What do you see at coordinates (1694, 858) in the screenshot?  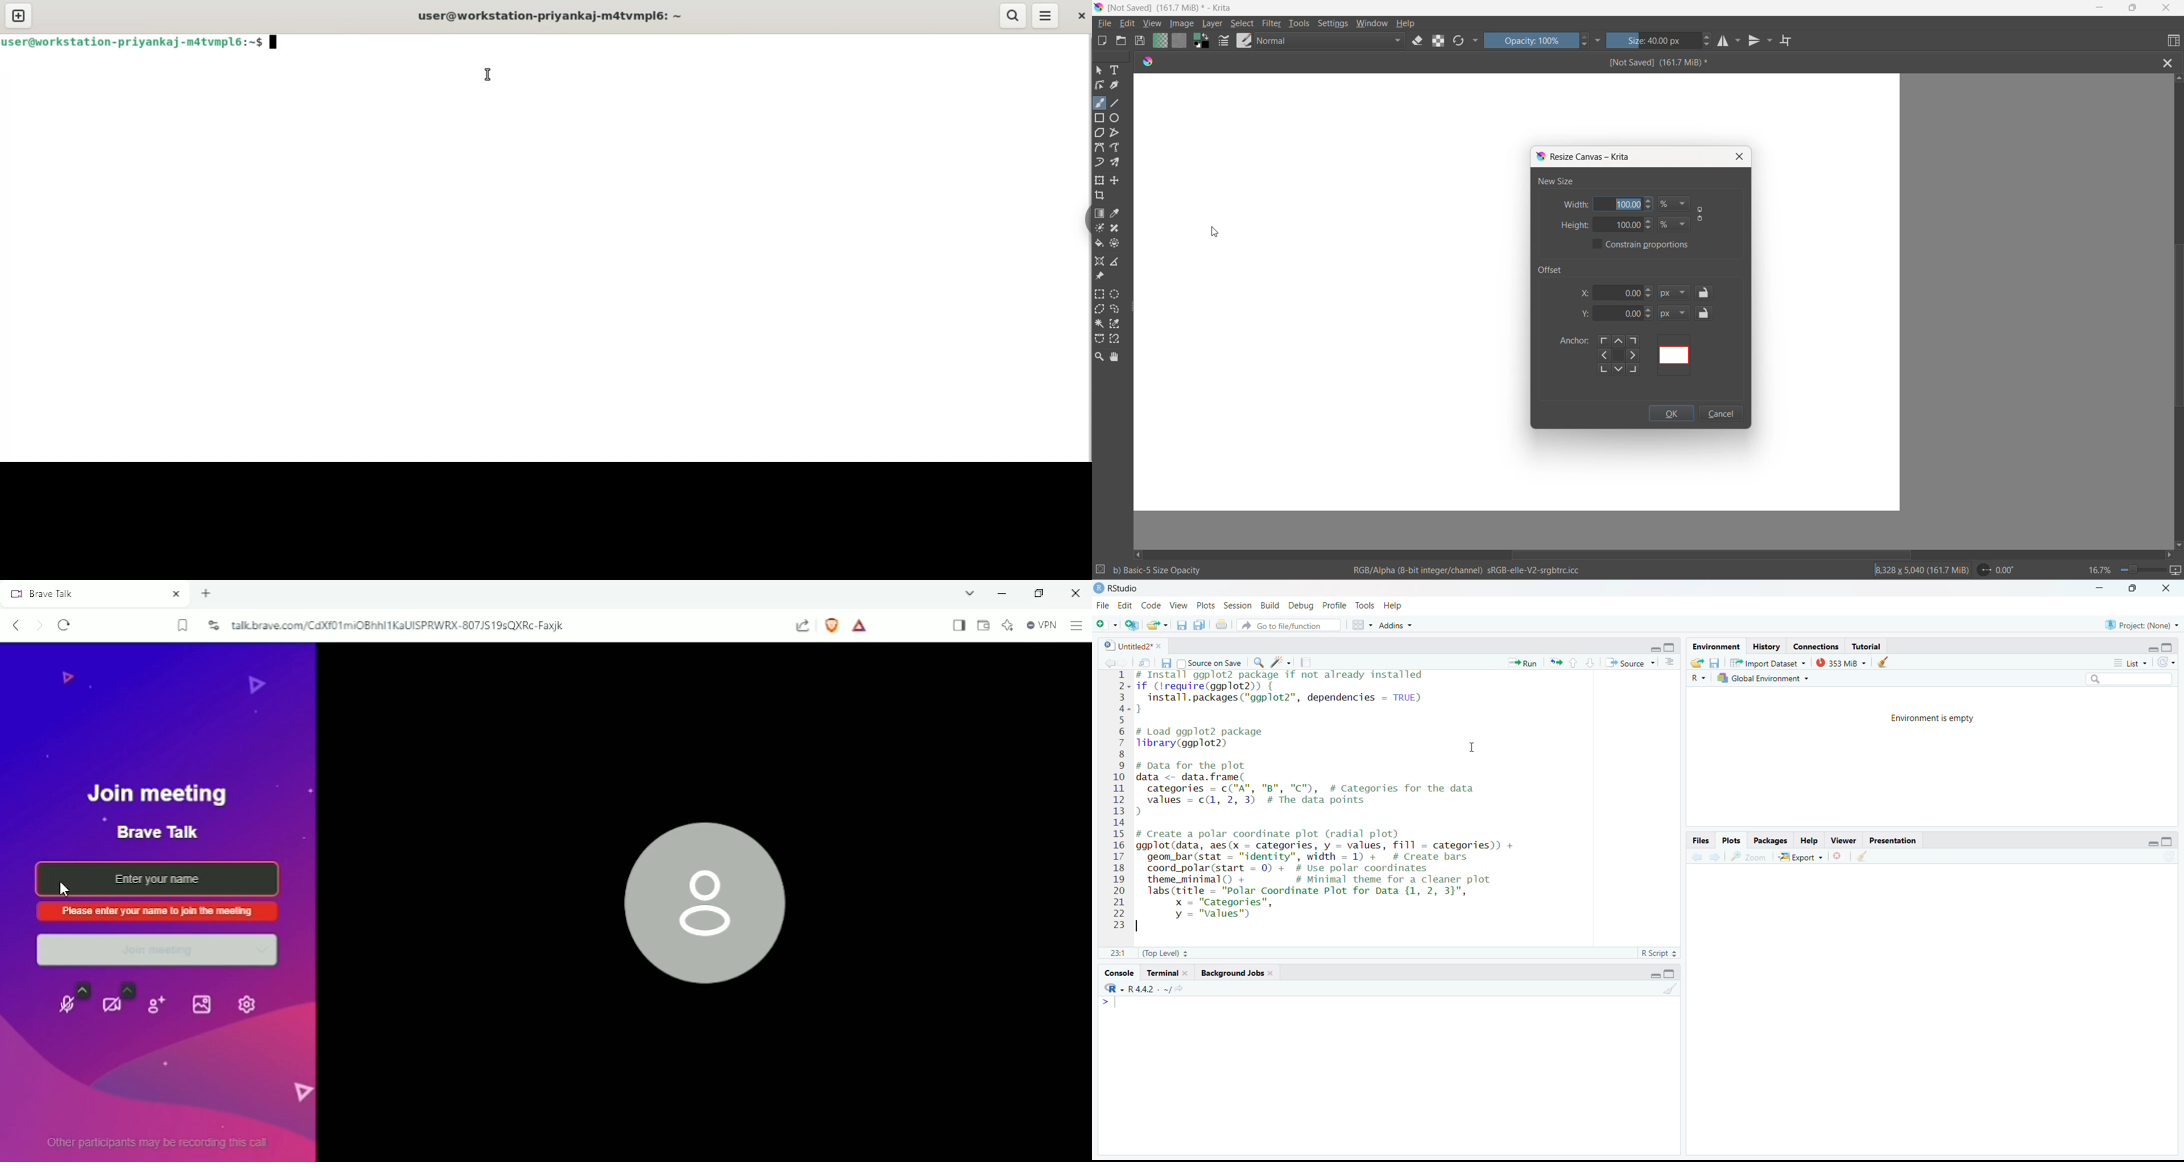 I see `go back` at bounding box center [1694, 858].